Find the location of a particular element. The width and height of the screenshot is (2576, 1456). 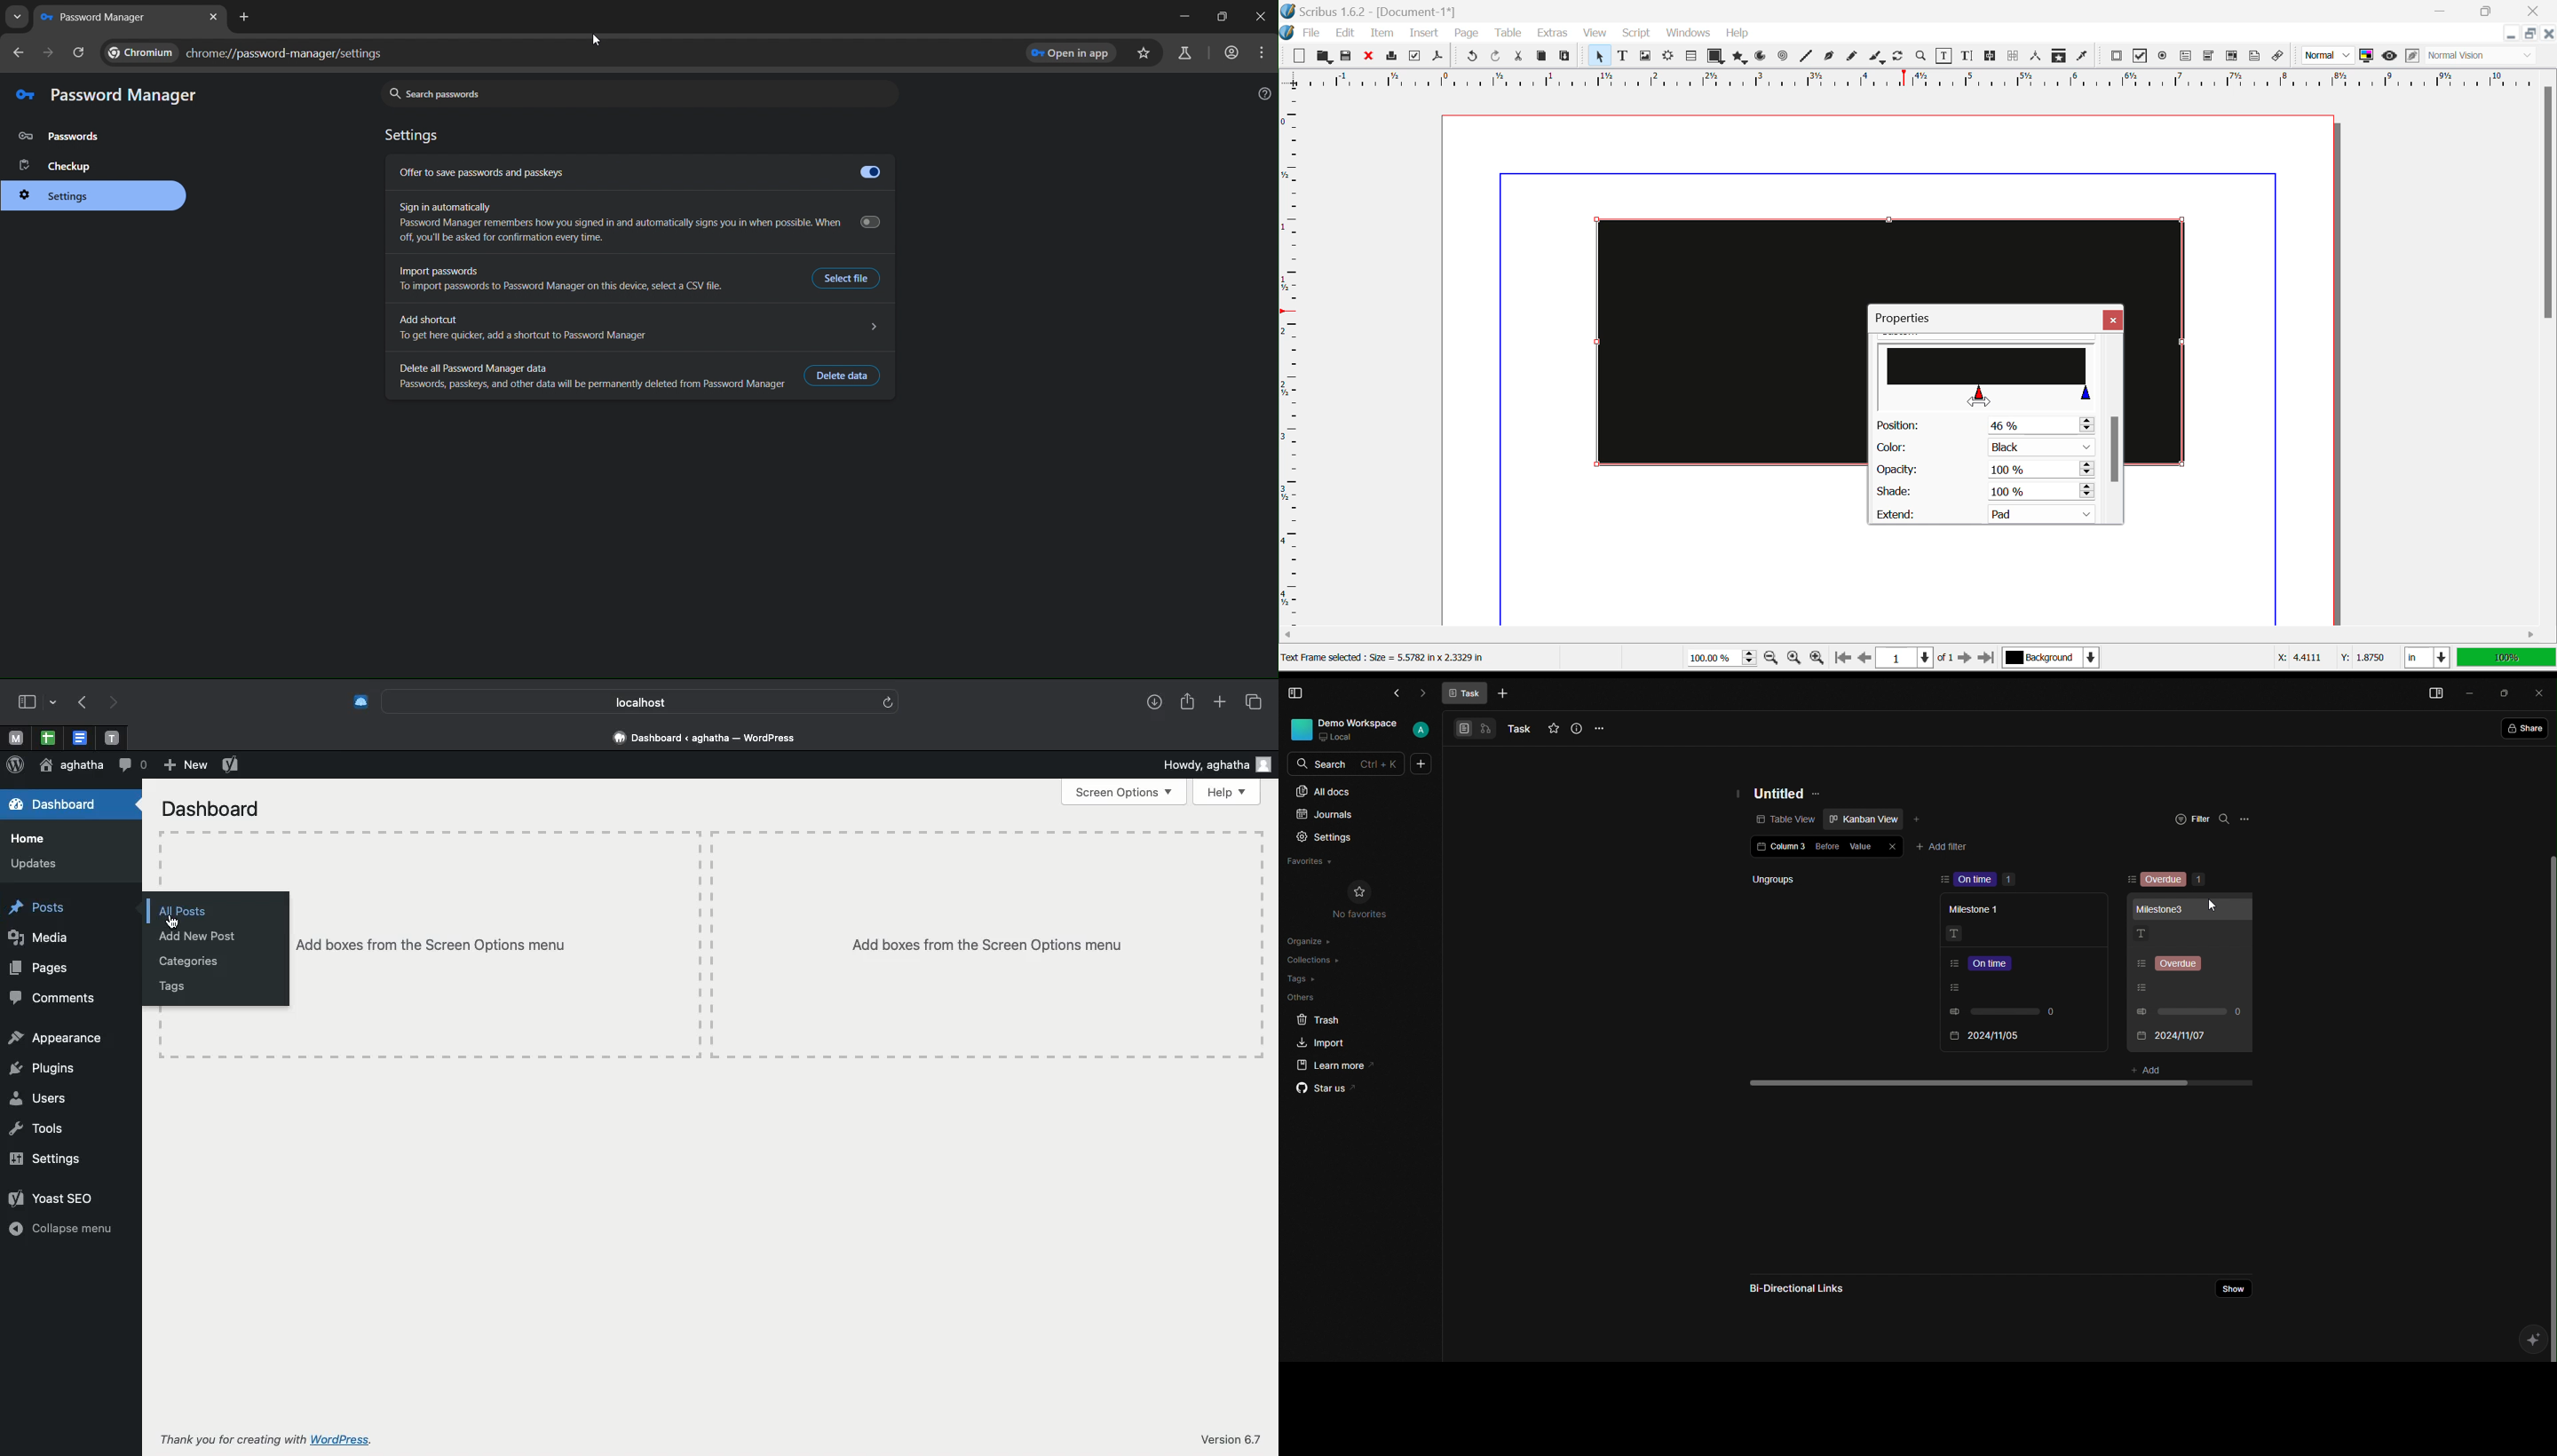

cursor is located at coordinates (174, 922).